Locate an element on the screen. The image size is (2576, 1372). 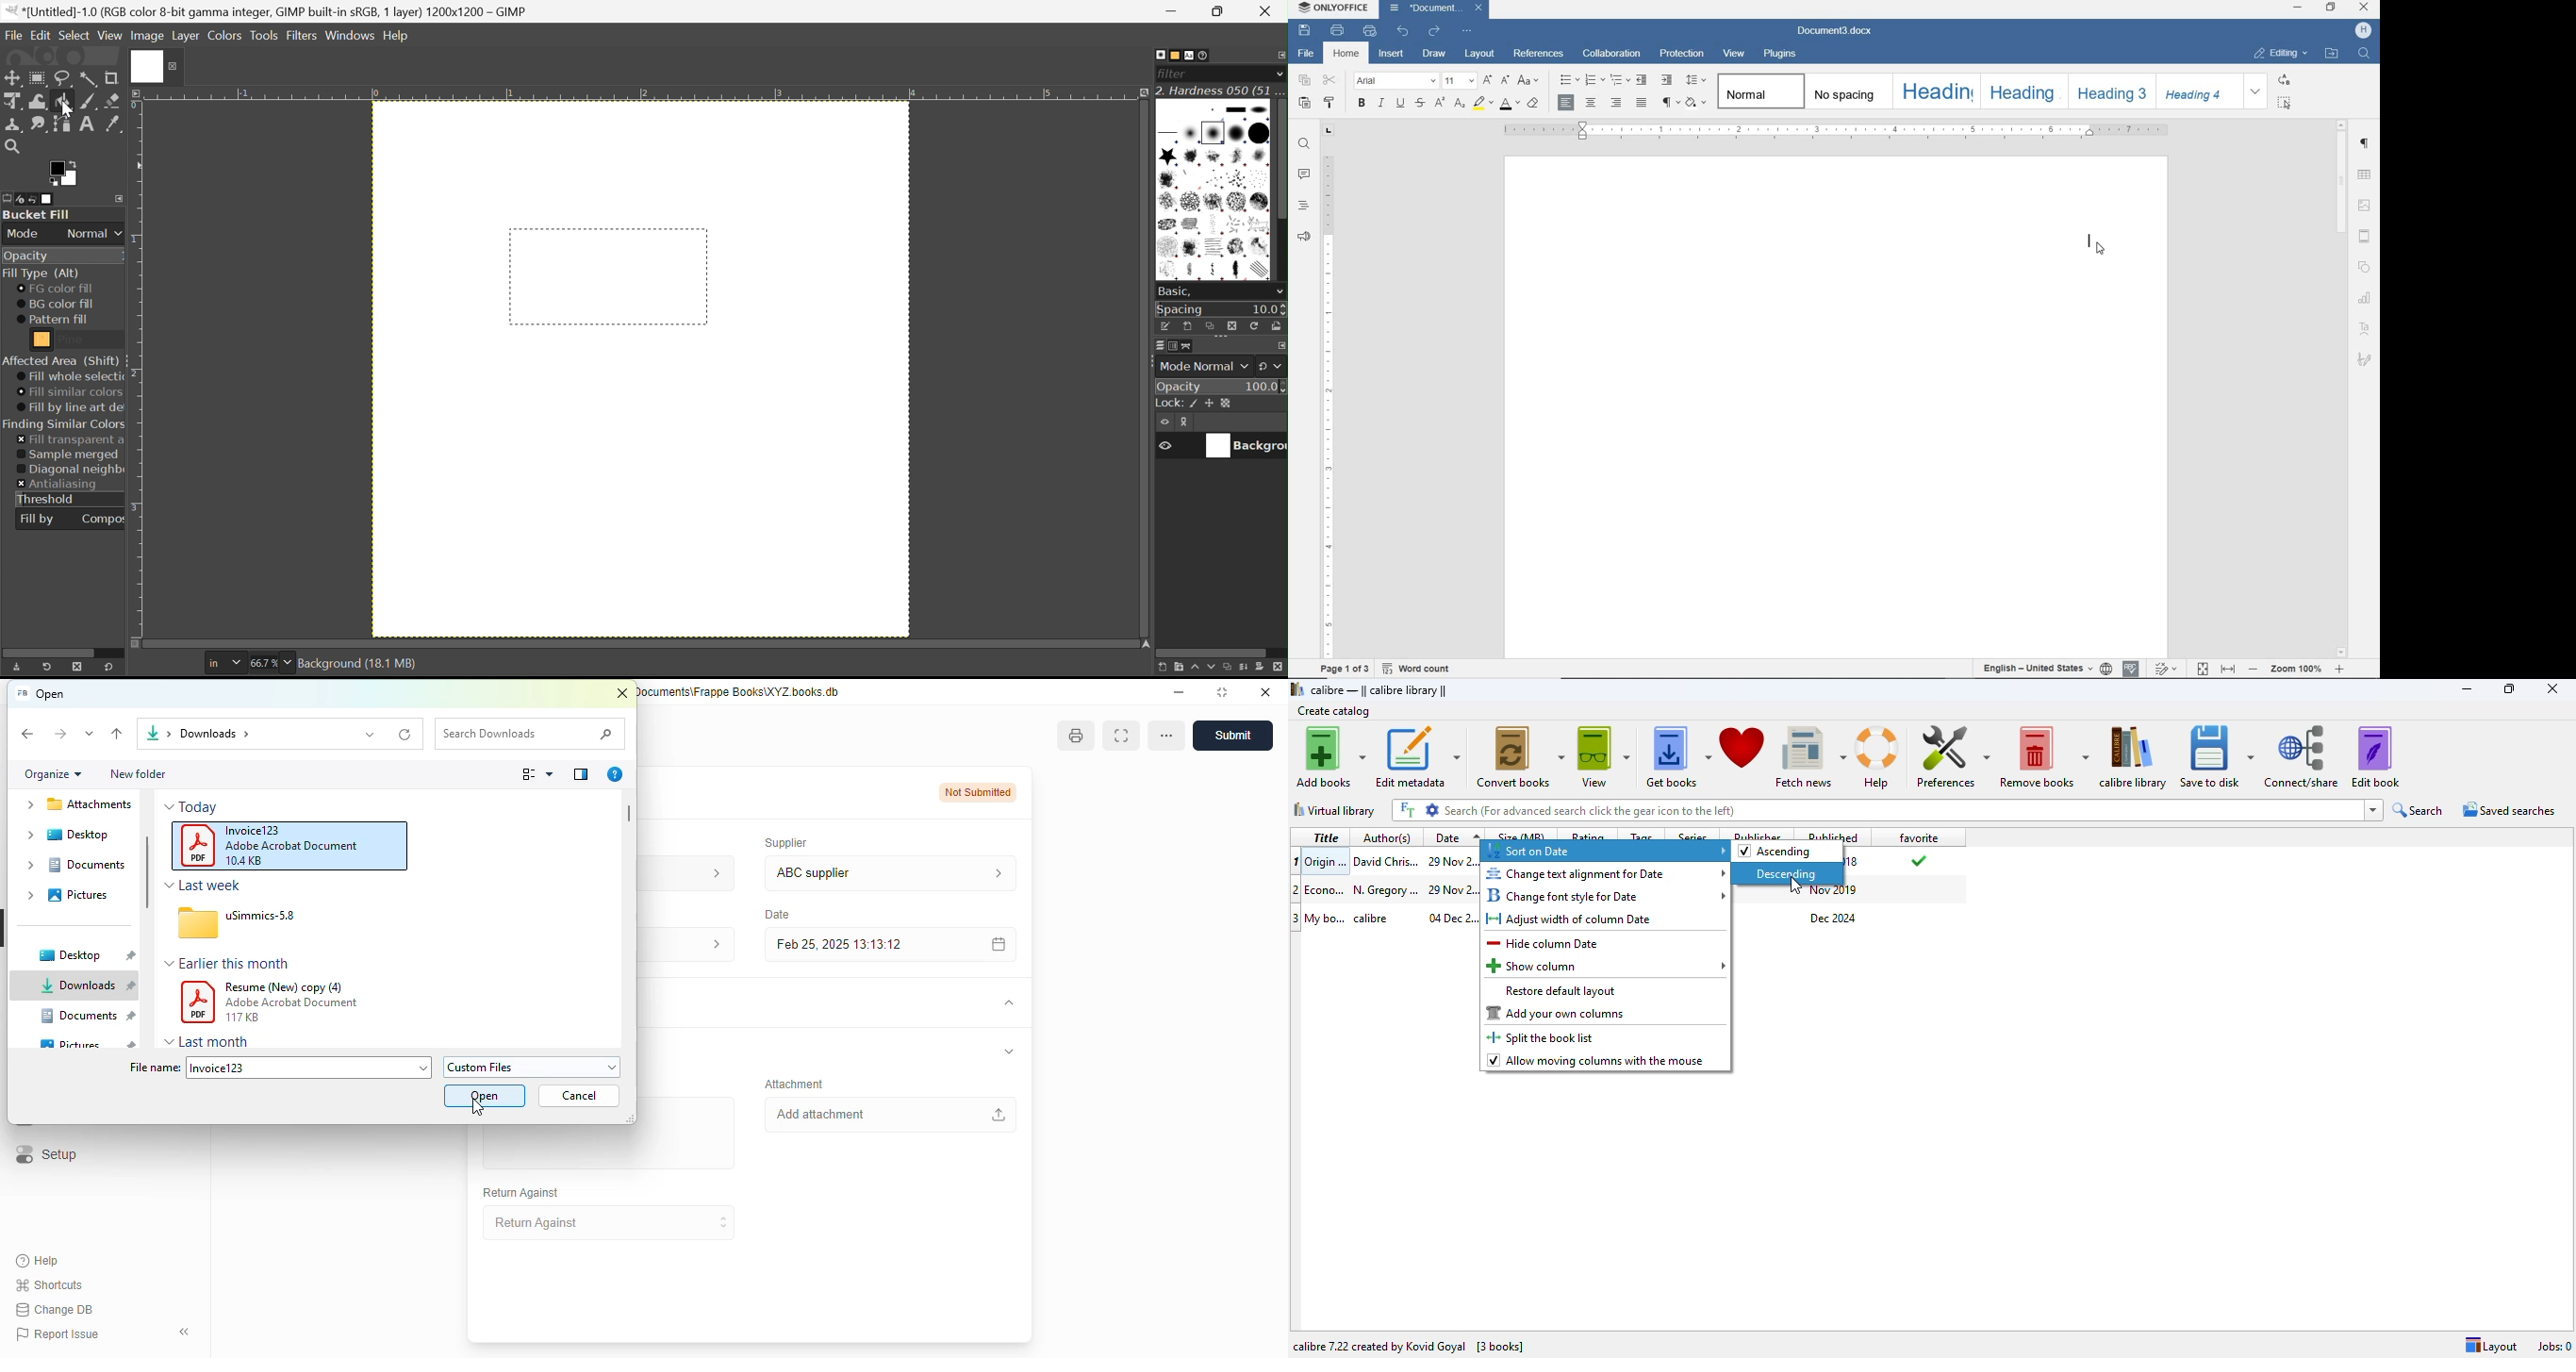
last week is located at coordinates (211, 885).